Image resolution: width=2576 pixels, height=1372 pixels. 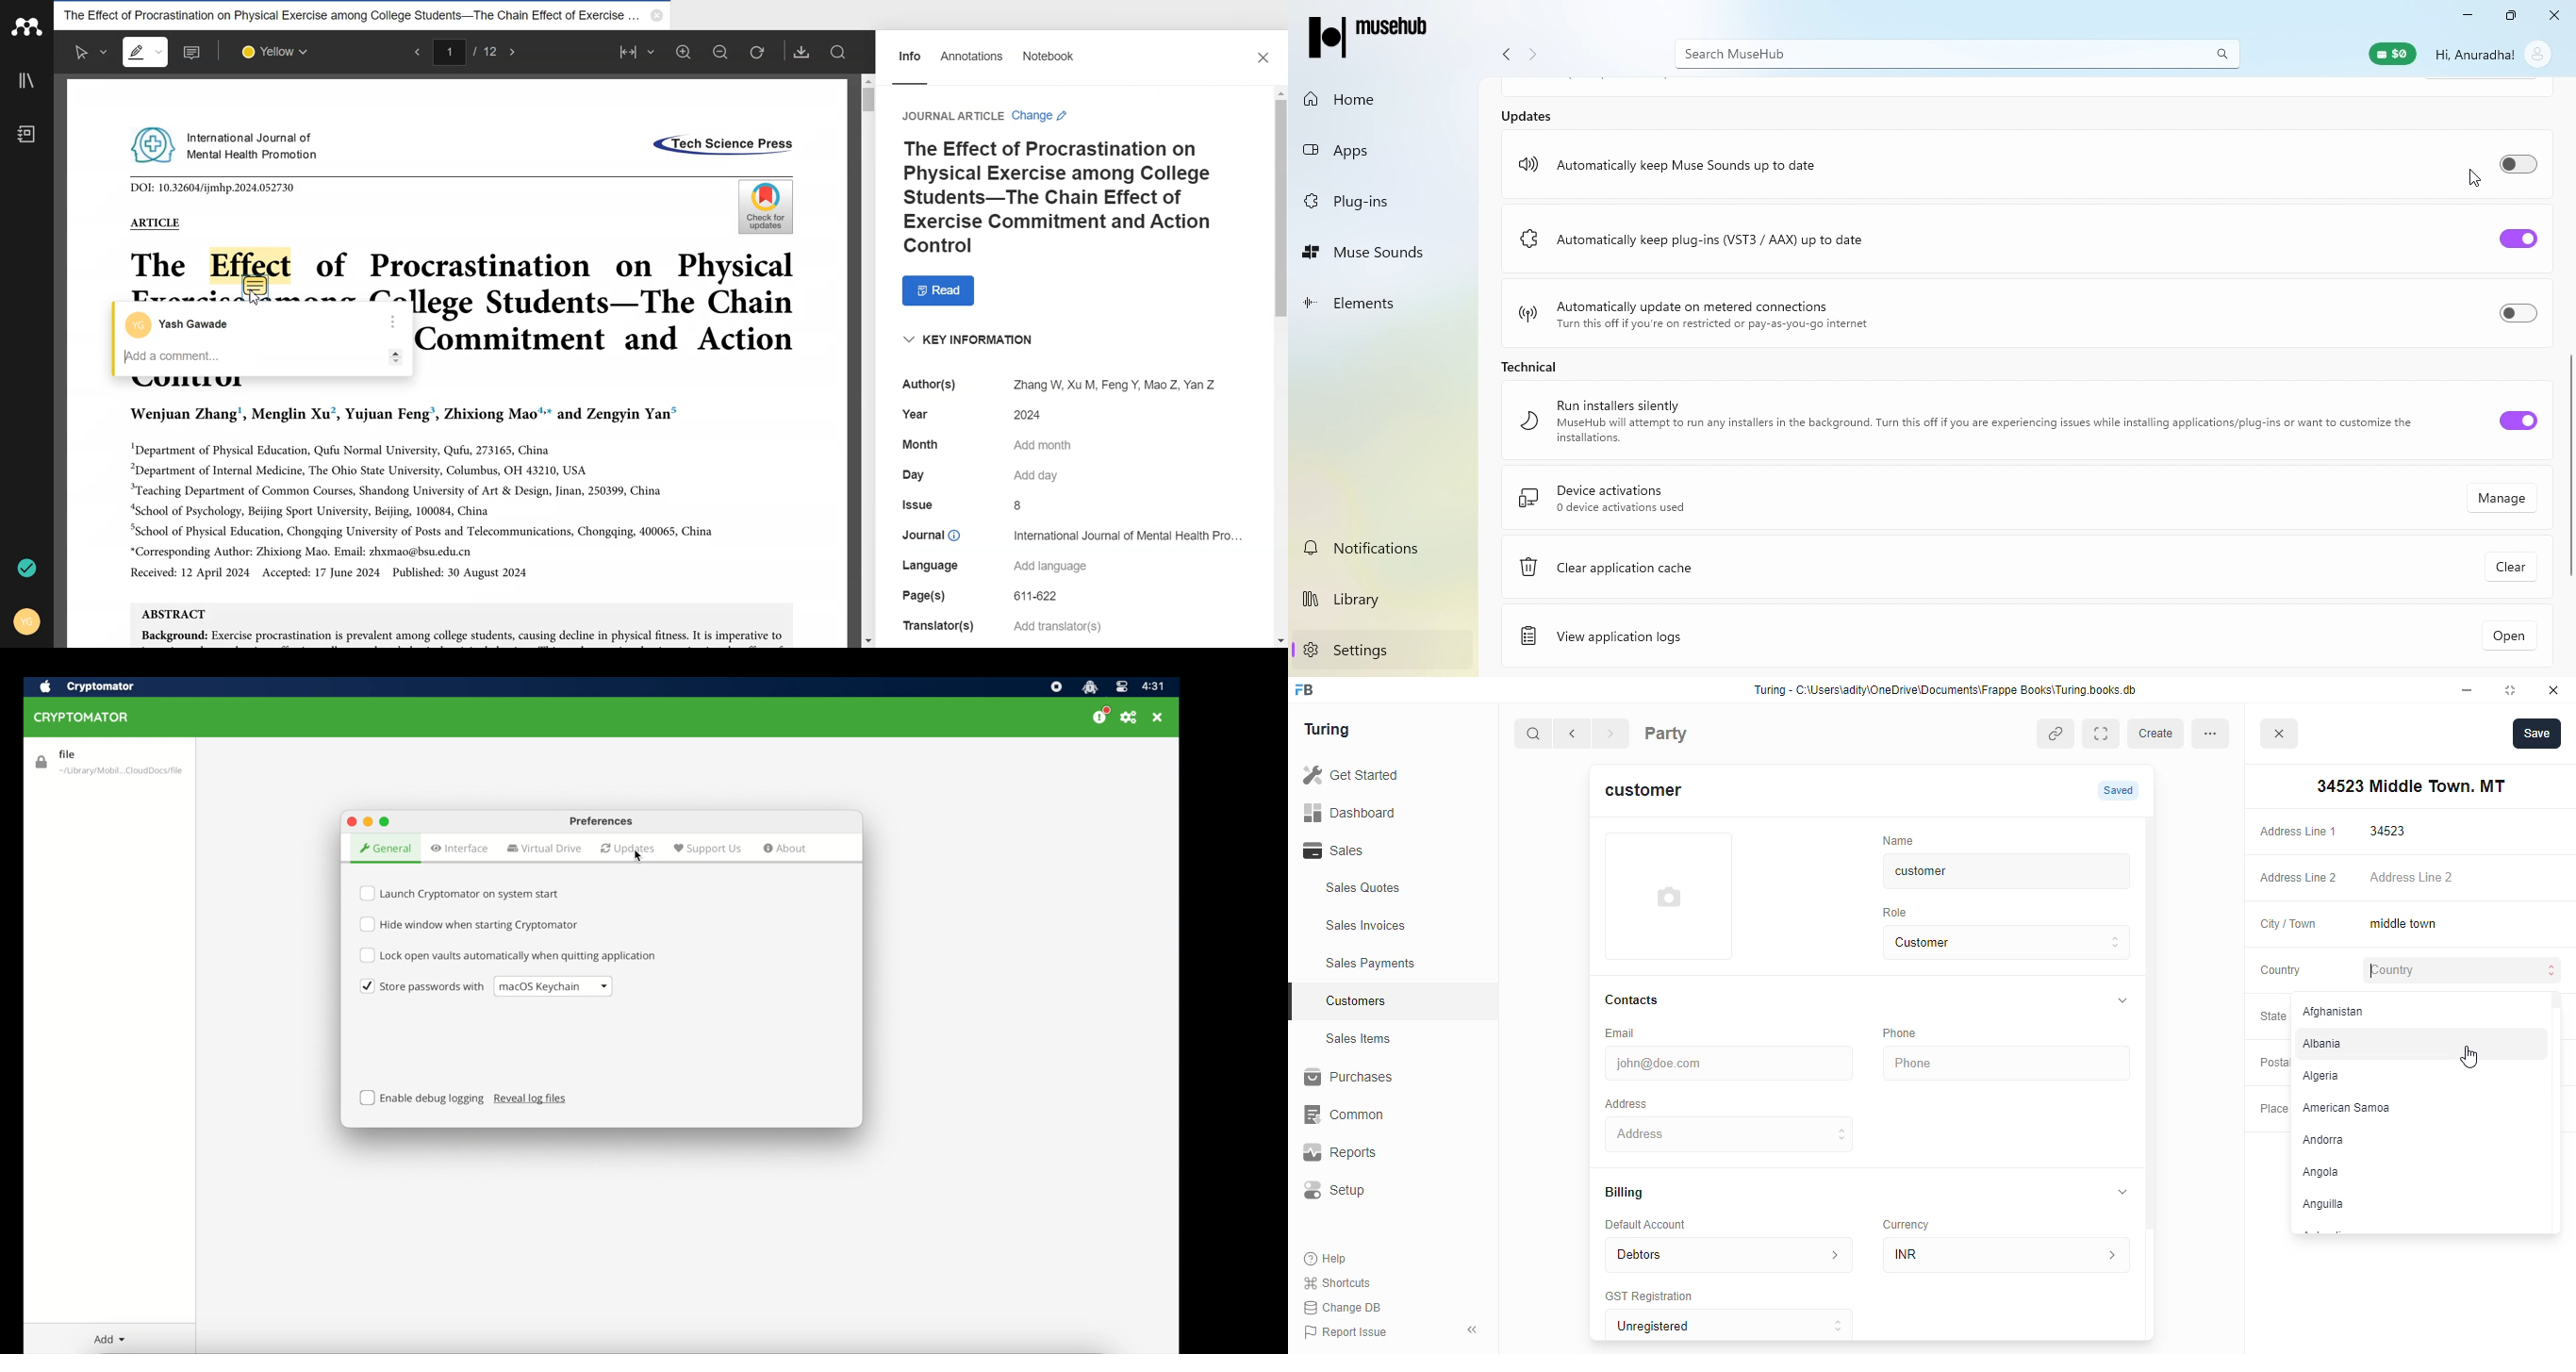 What do you see at coordinates (1404, 999) in the screenshot?
I see `Customers` at bounding box center [1404, 999].